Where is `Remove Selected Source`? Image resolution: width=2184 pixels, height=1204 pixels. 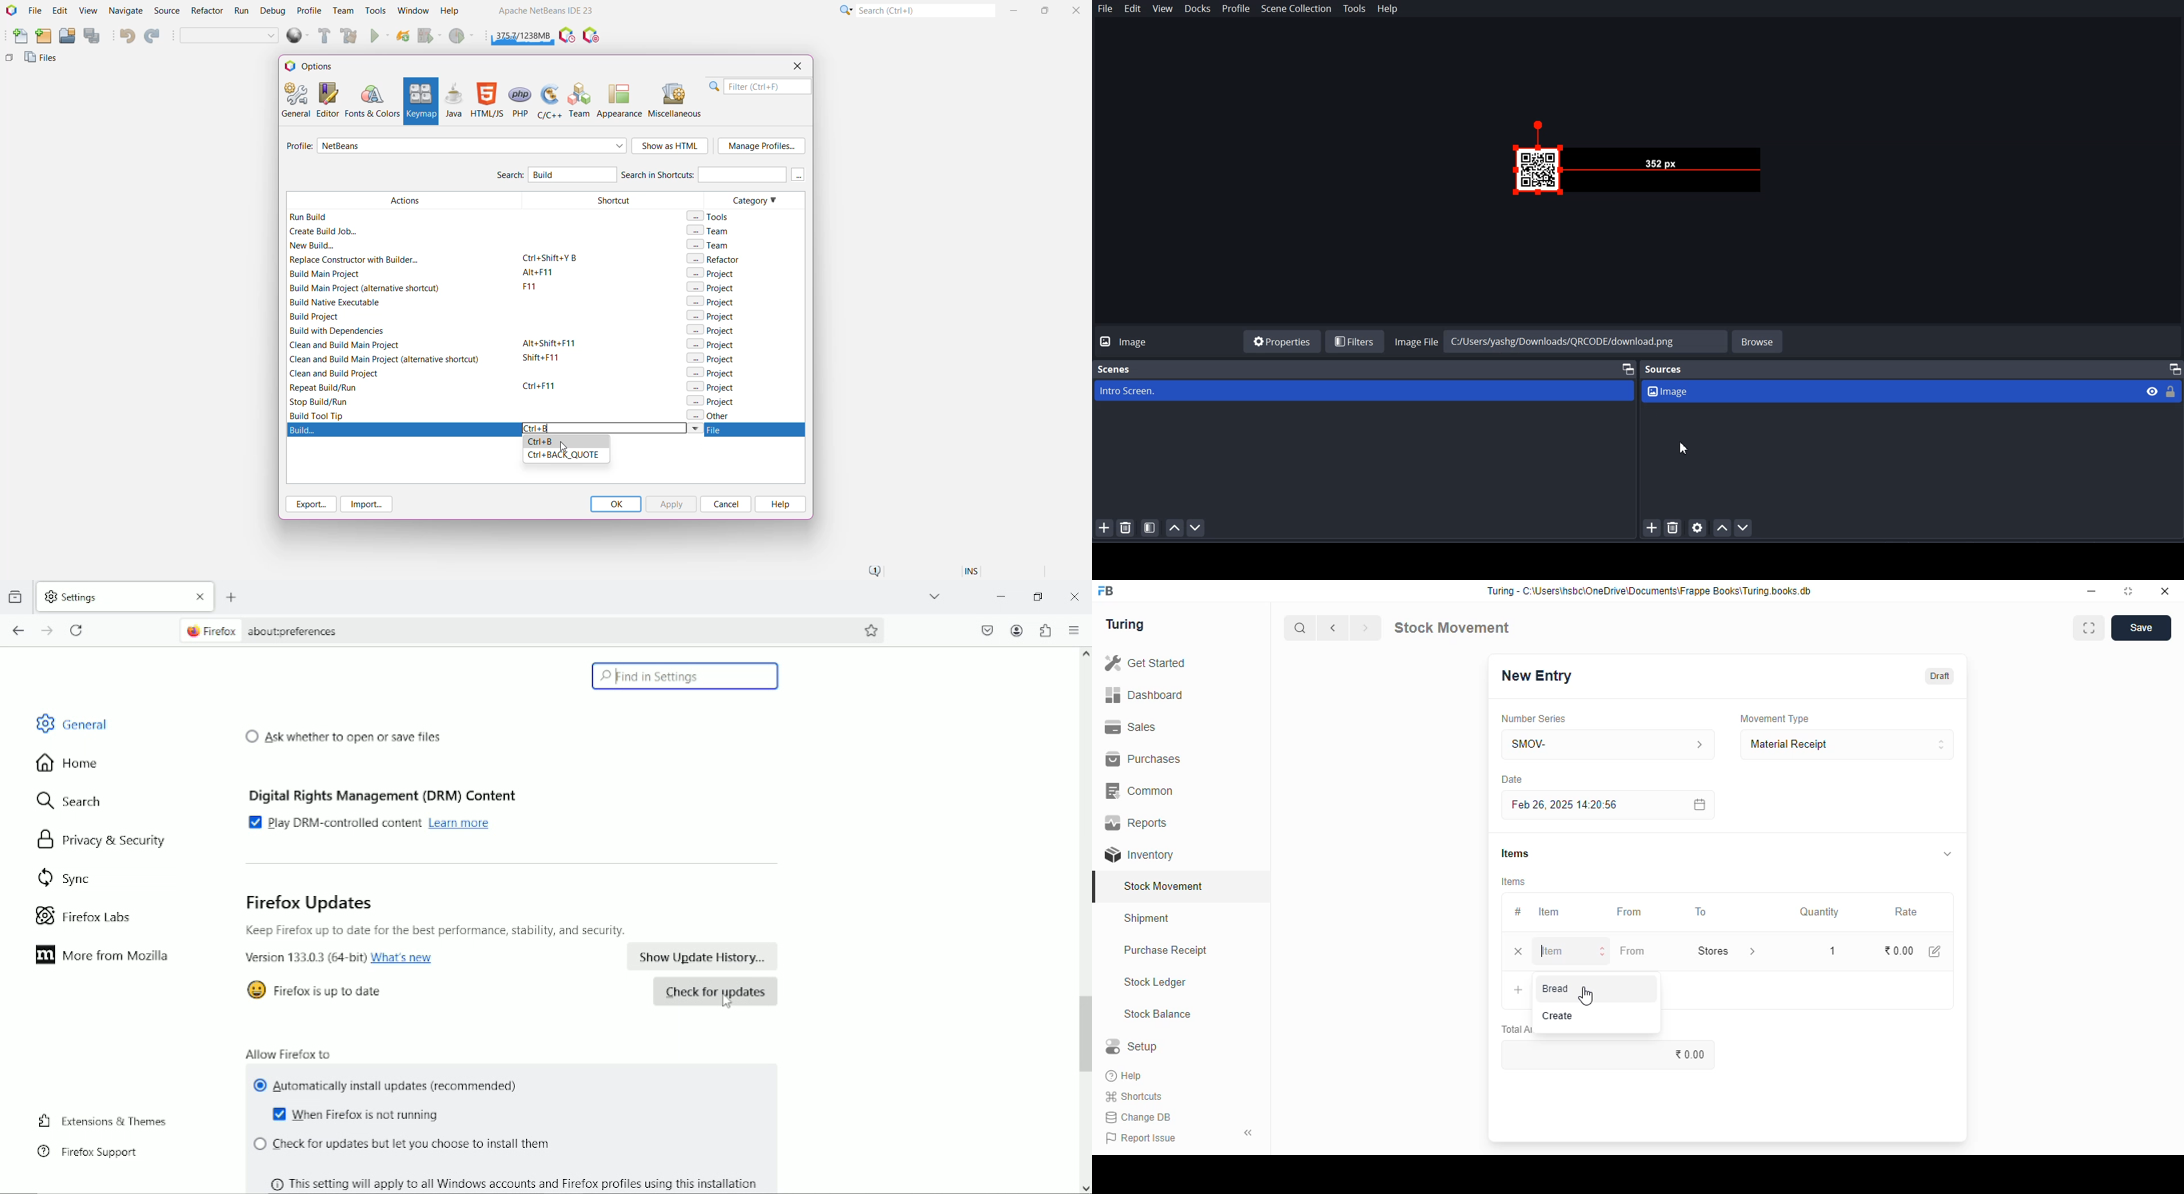
Remove Selected Source is located at coordinates (1673, 528).